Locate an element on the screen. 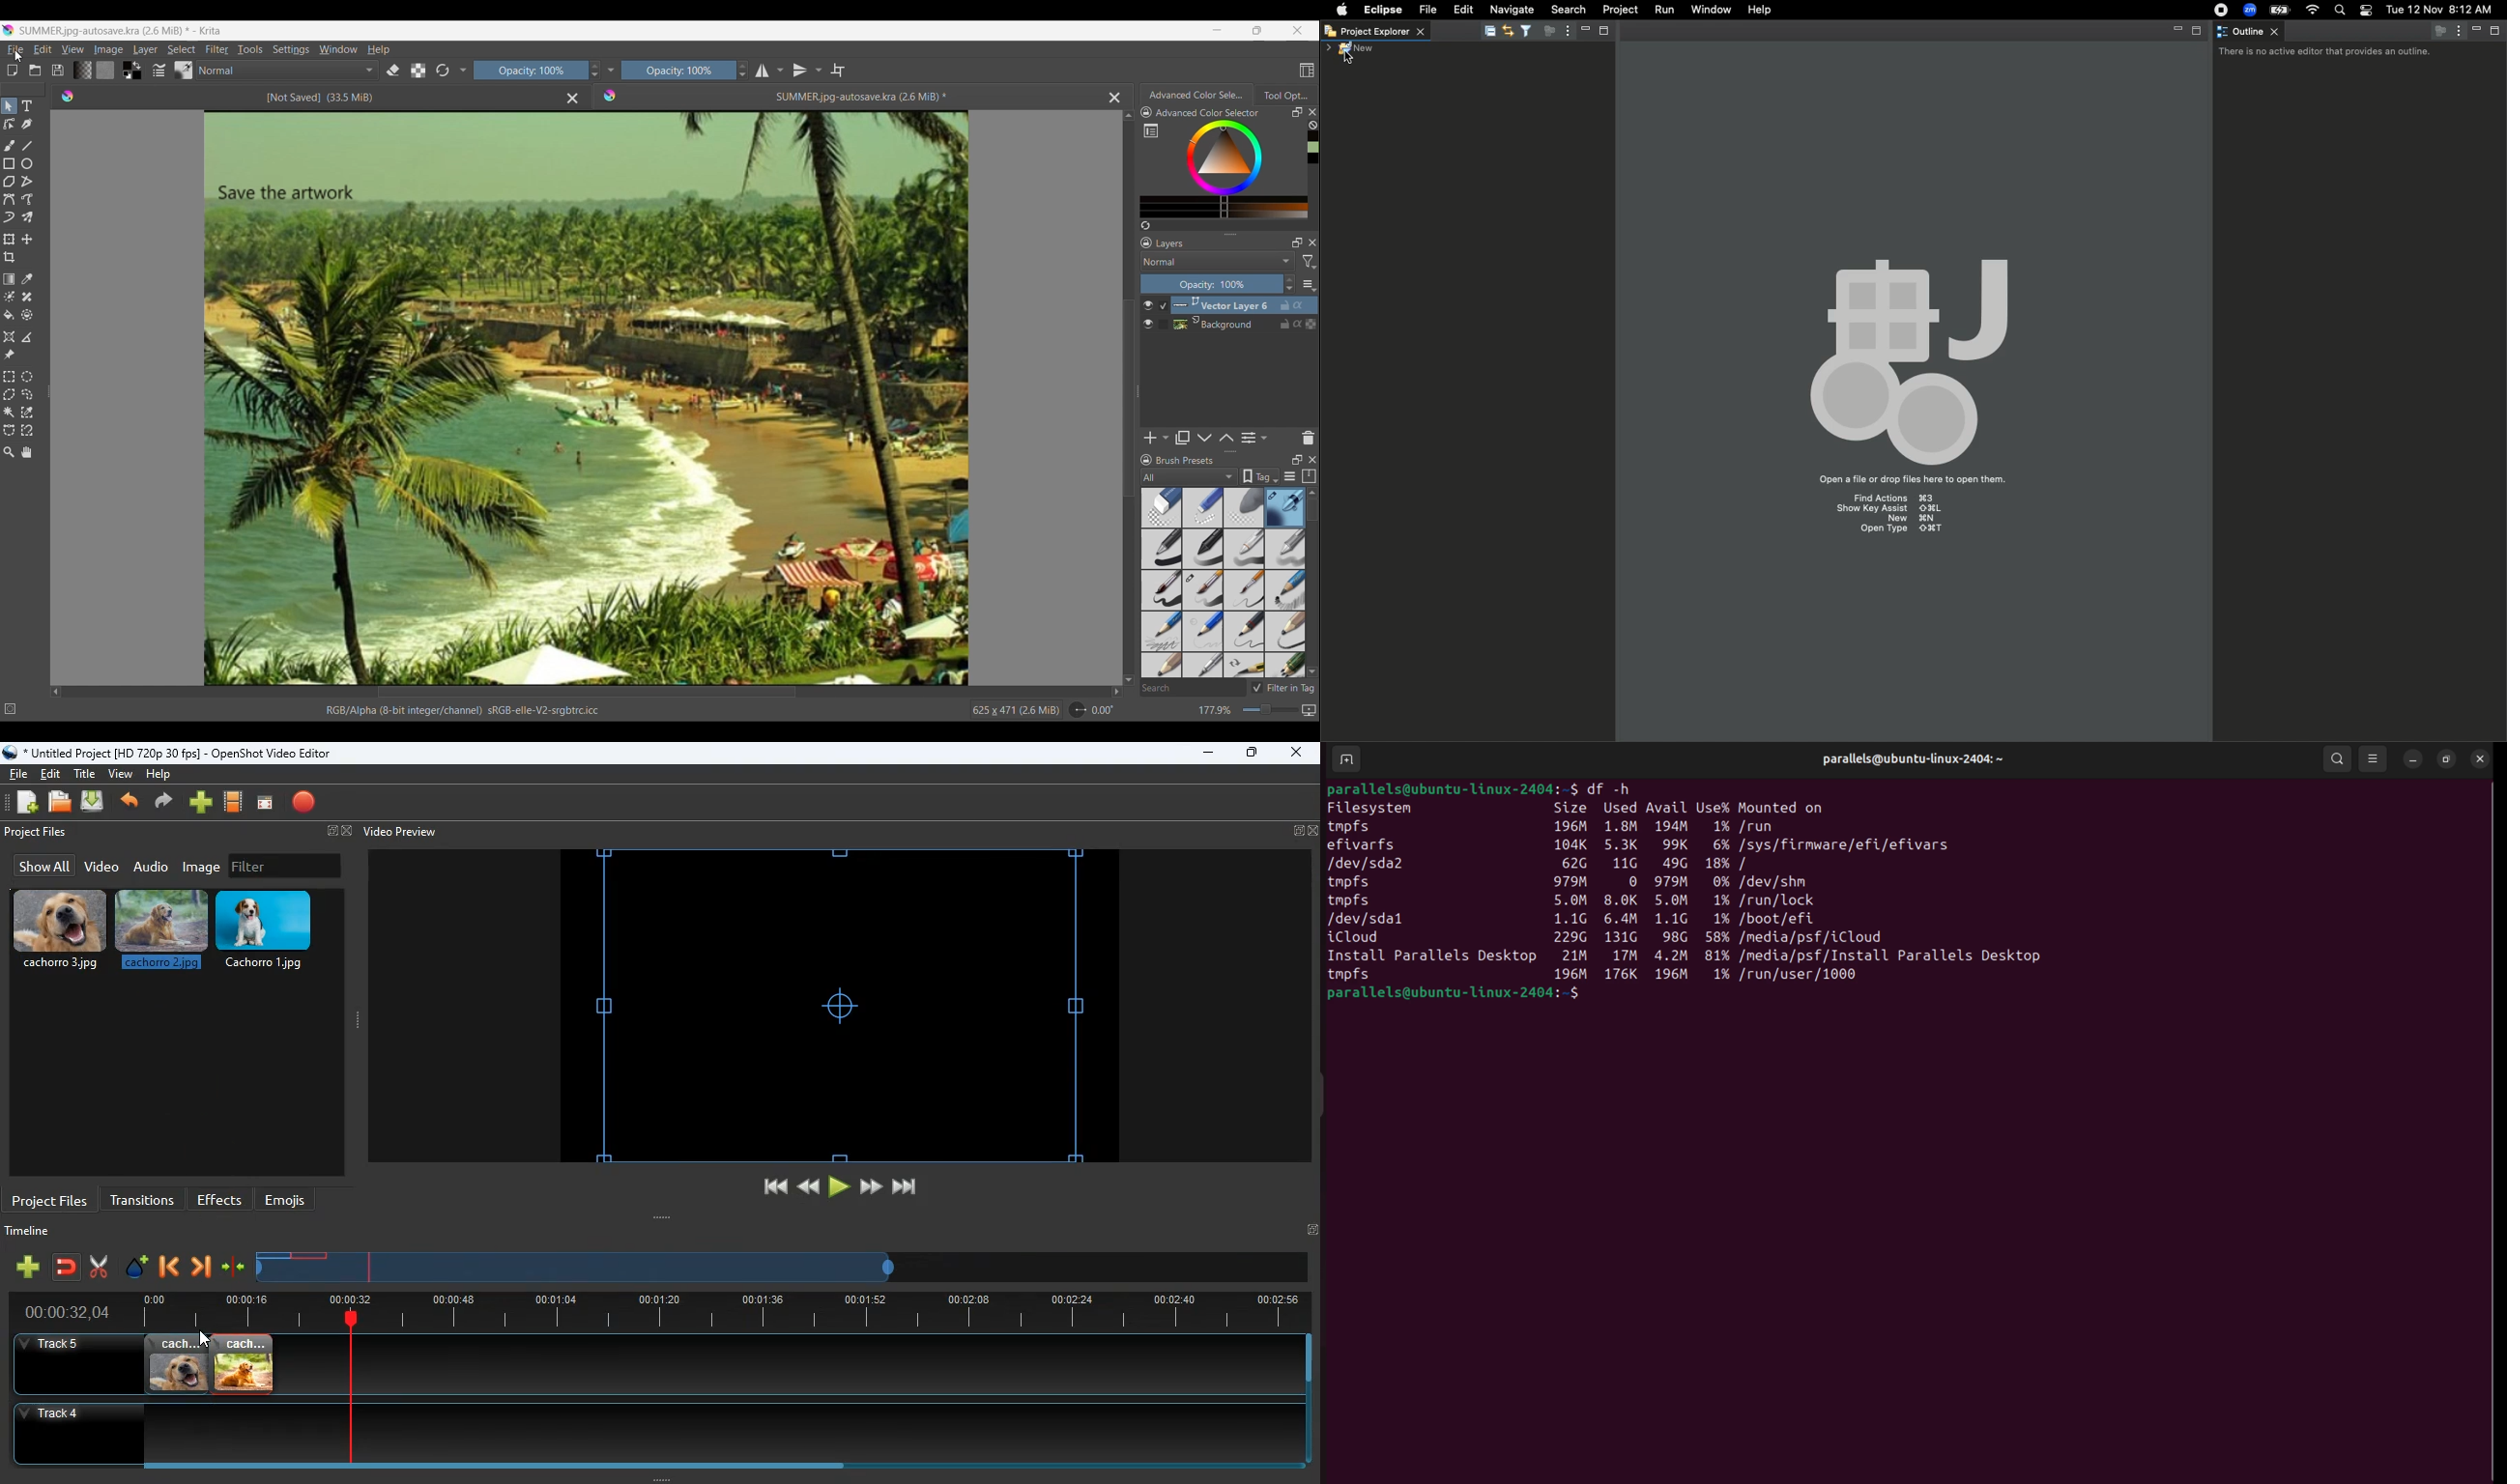 The width and height of the screenshot is (2520, 1484). file system is located at coordinates (1379, 809).